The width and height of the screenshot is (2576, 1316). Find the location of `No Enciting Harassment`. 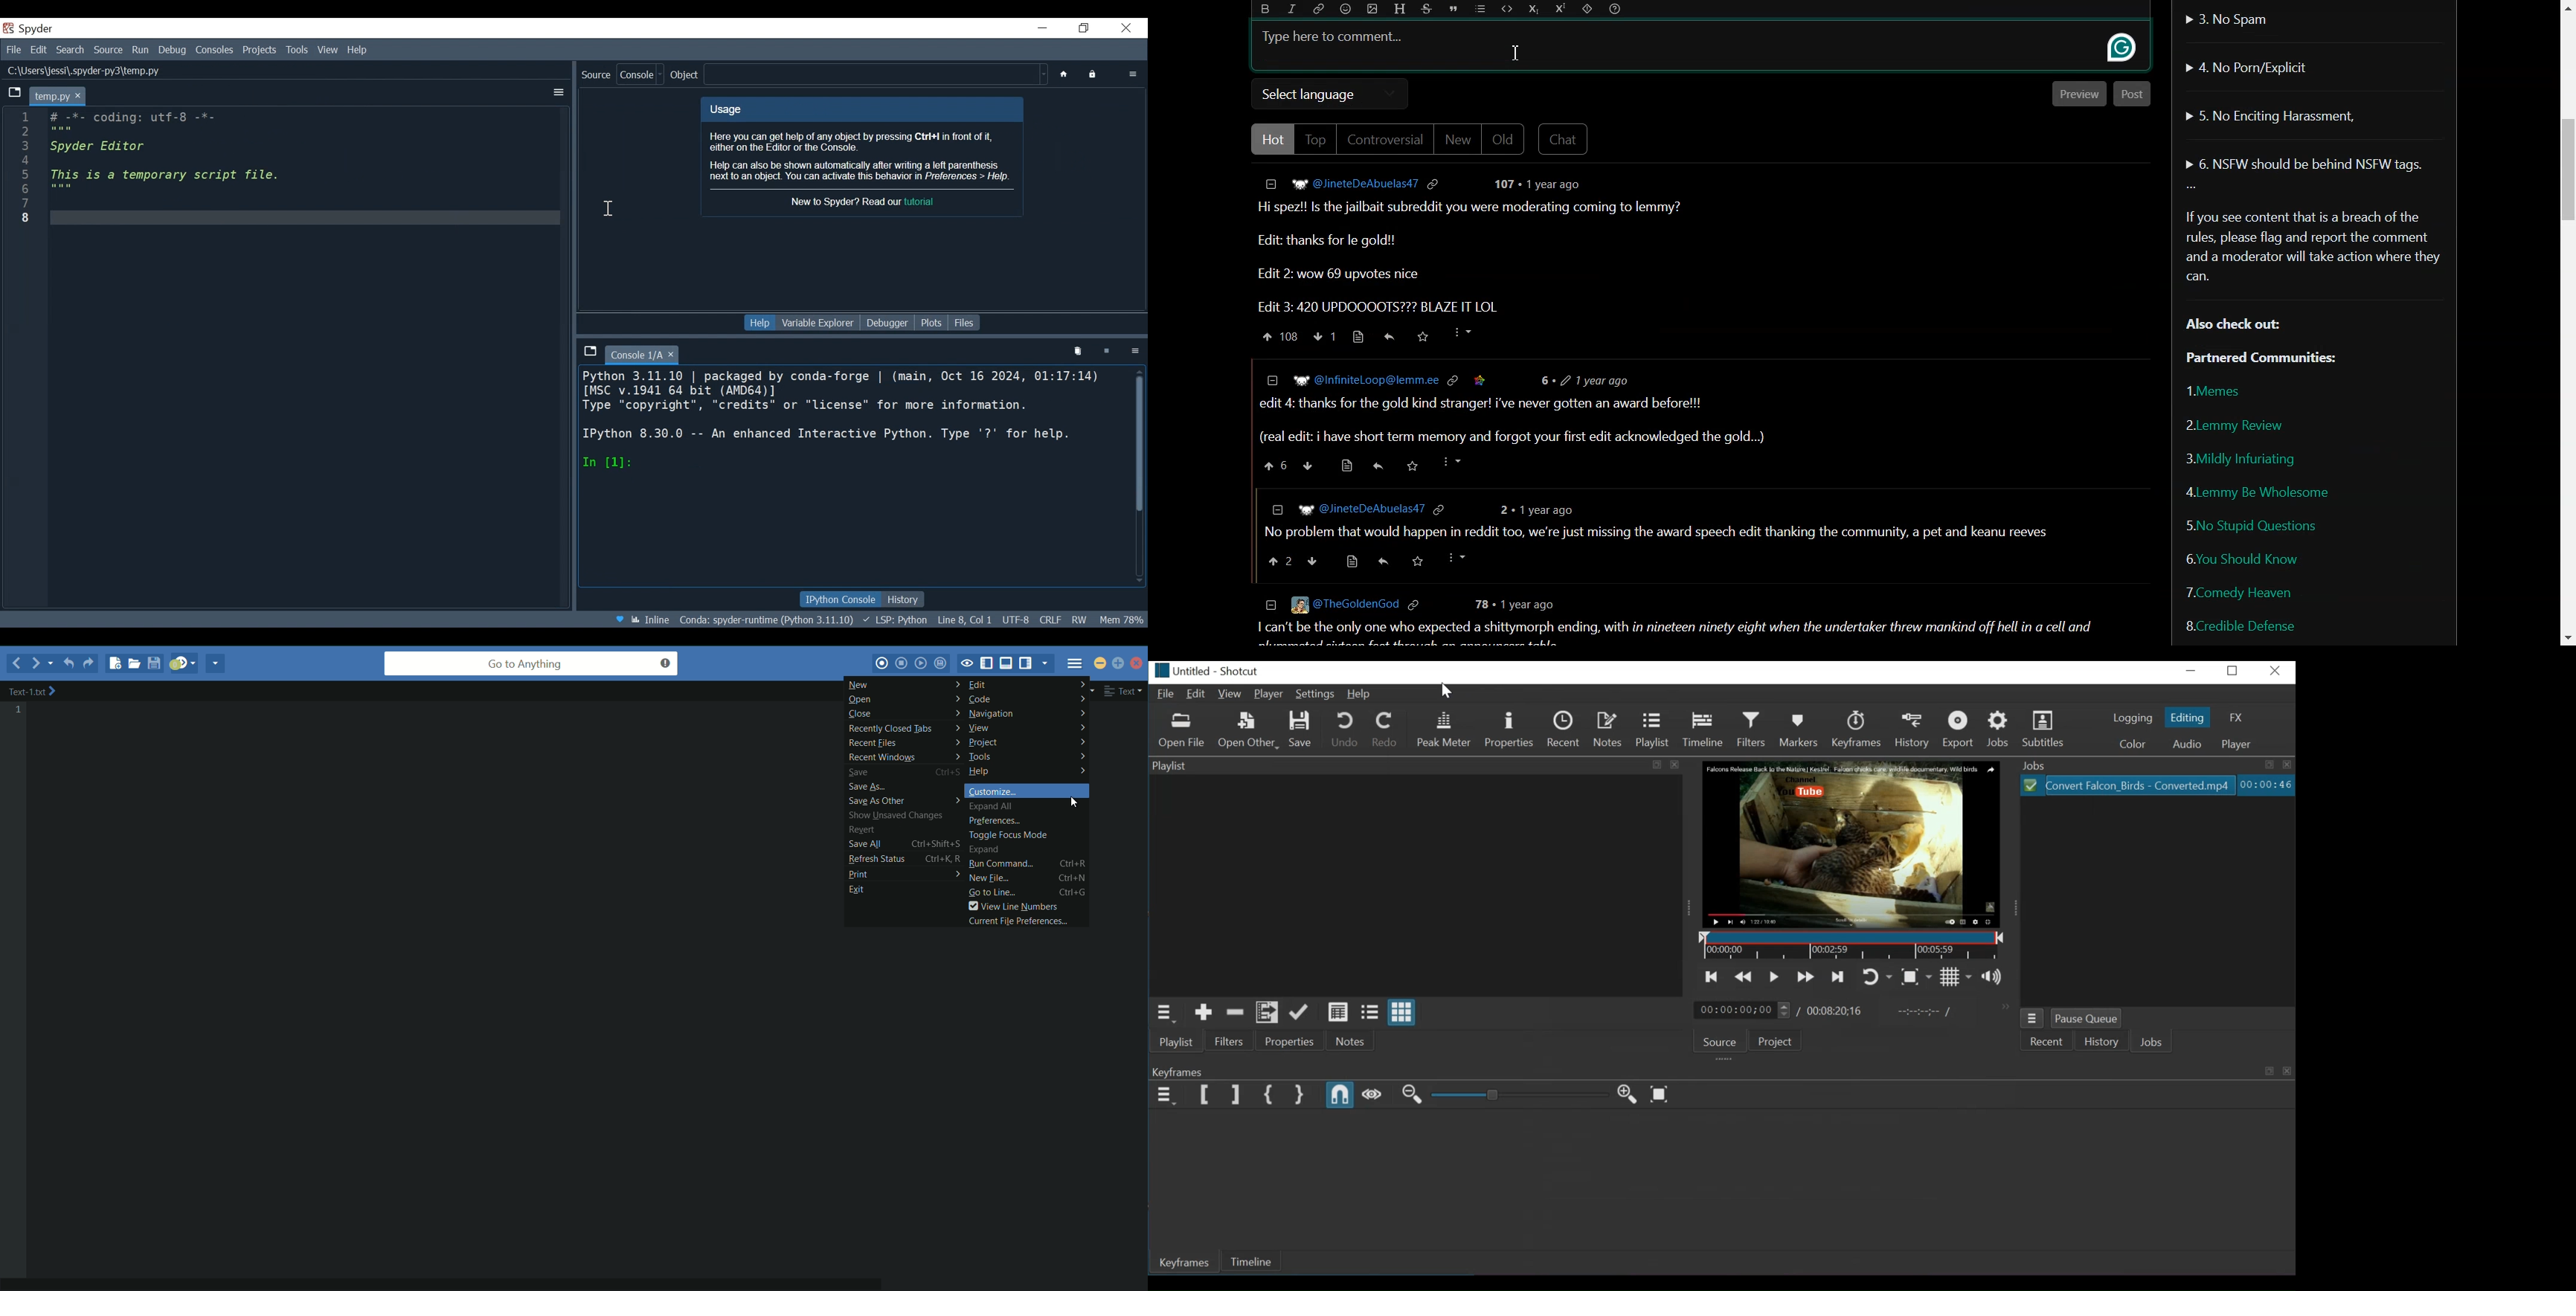

No Enciting Harassment is located at coordinates (2270, 114).